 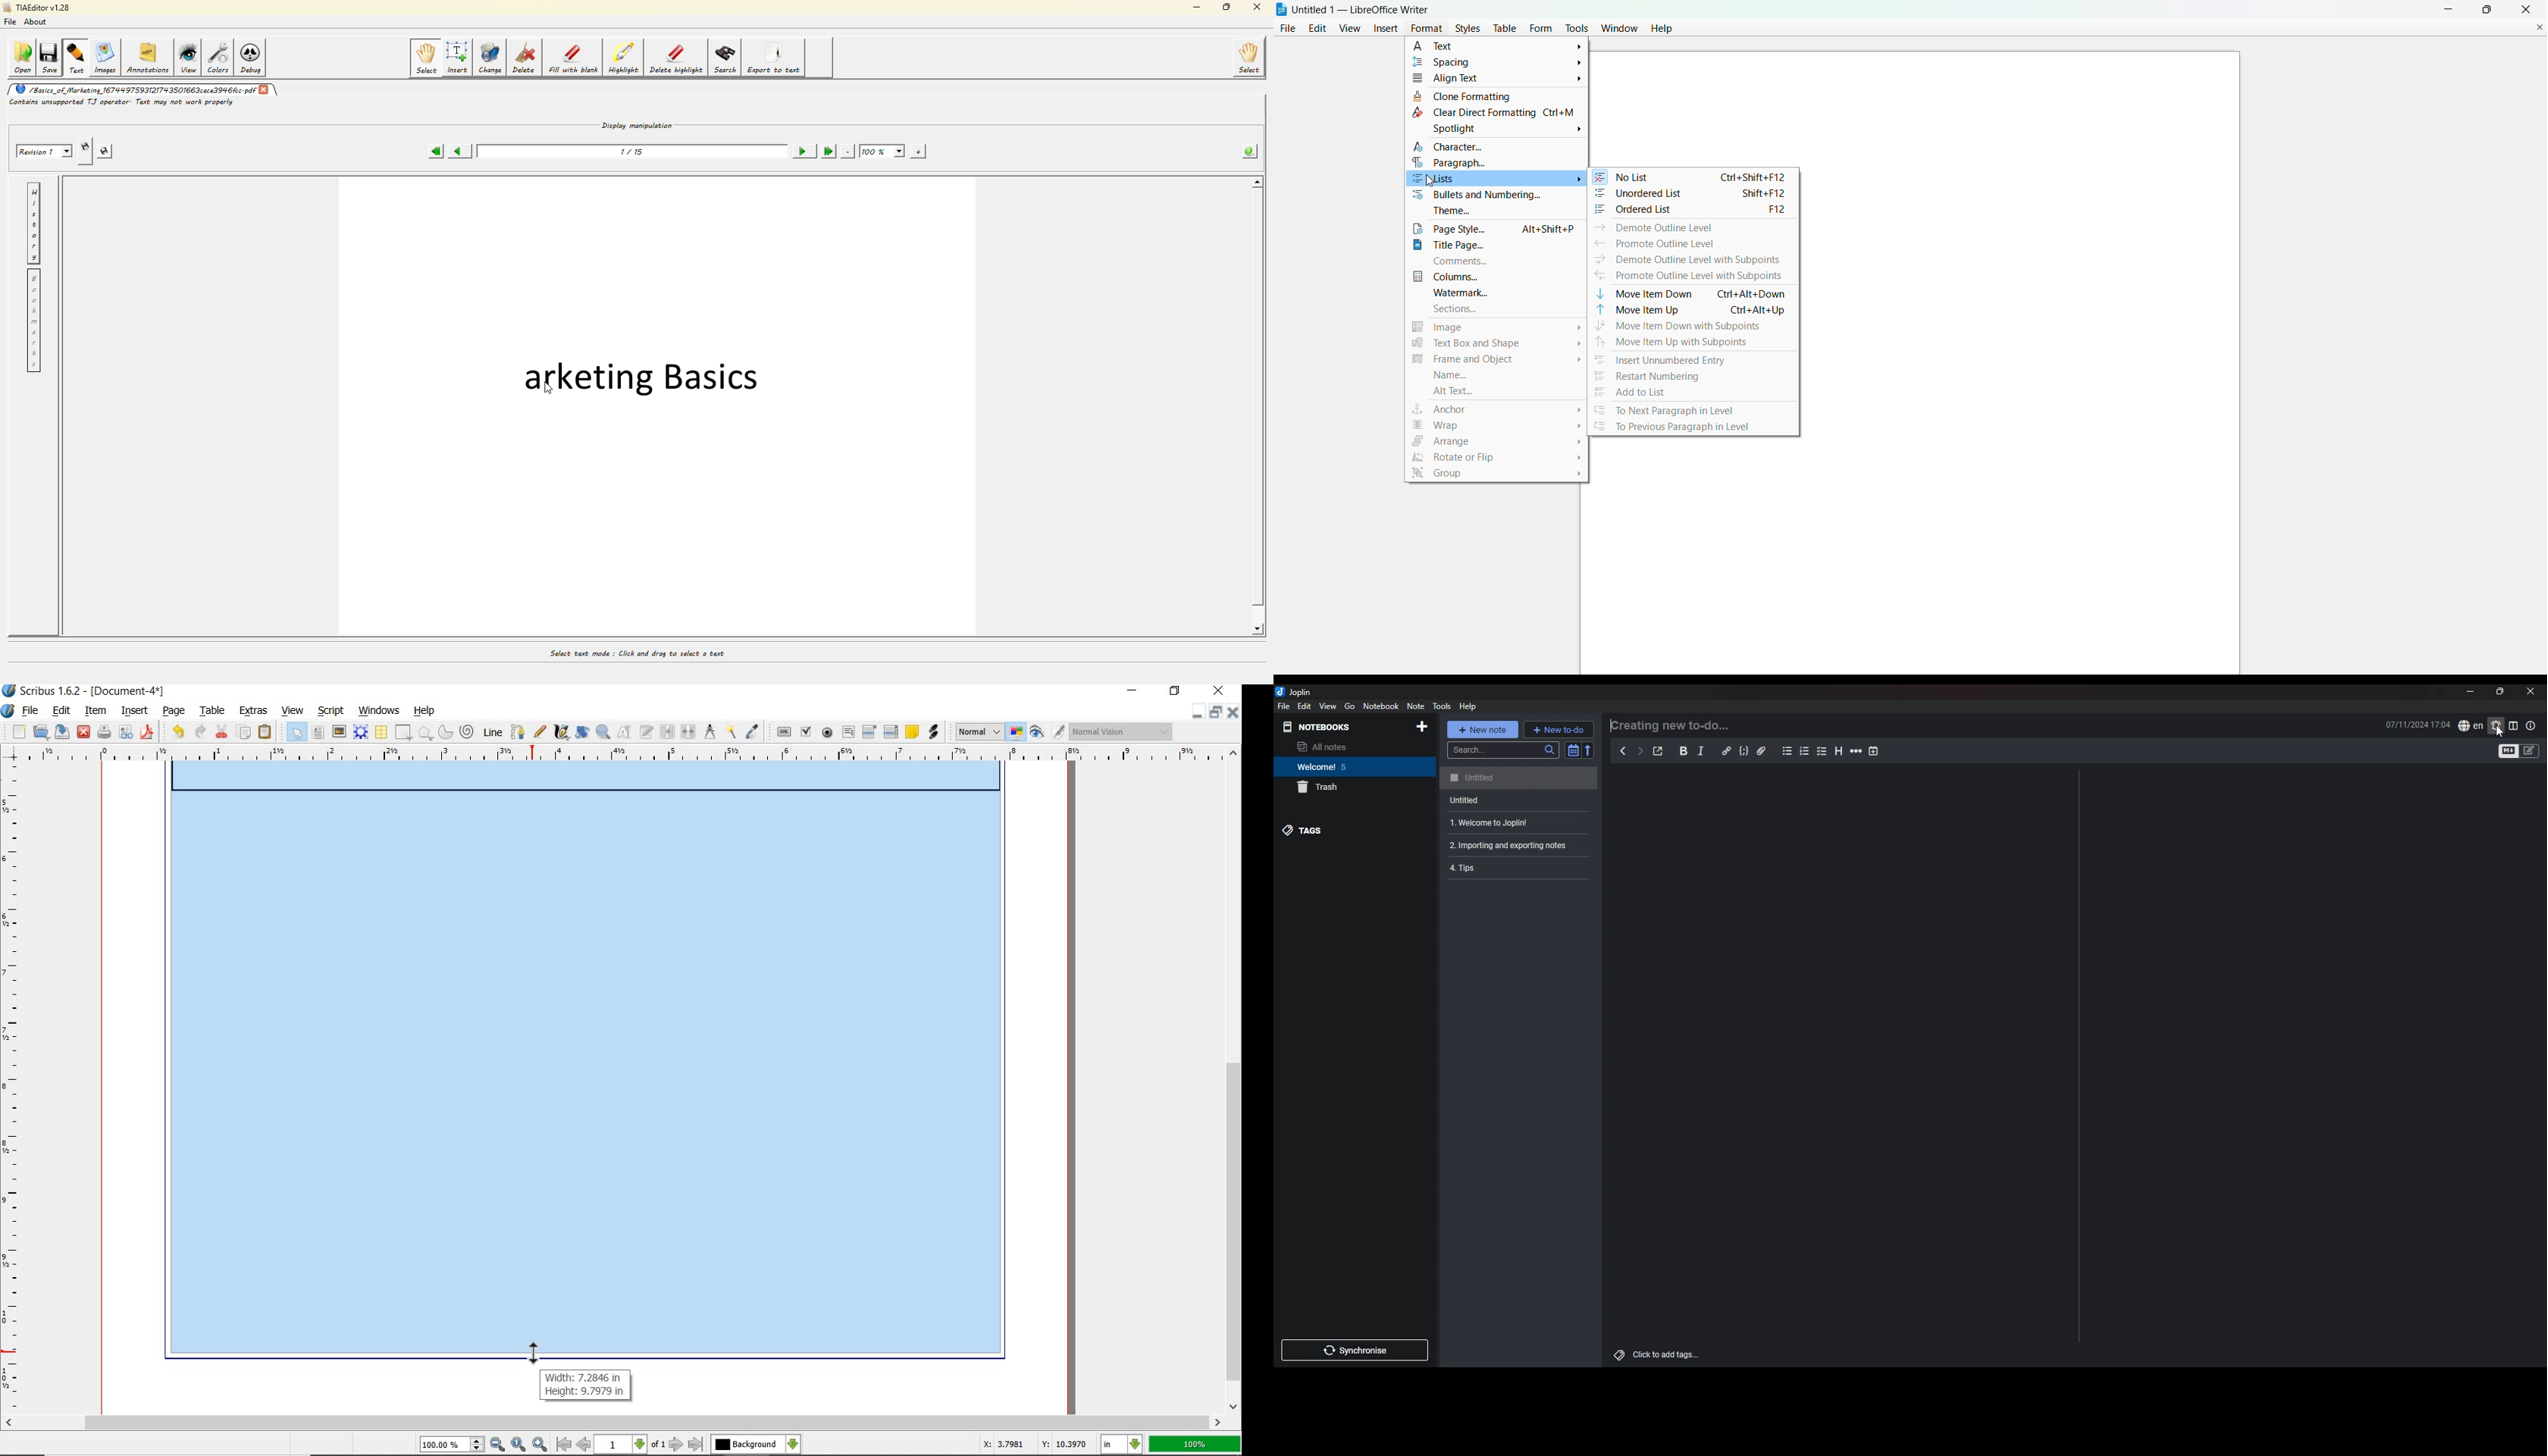 I want to click on table, so click(x=381, y=732).